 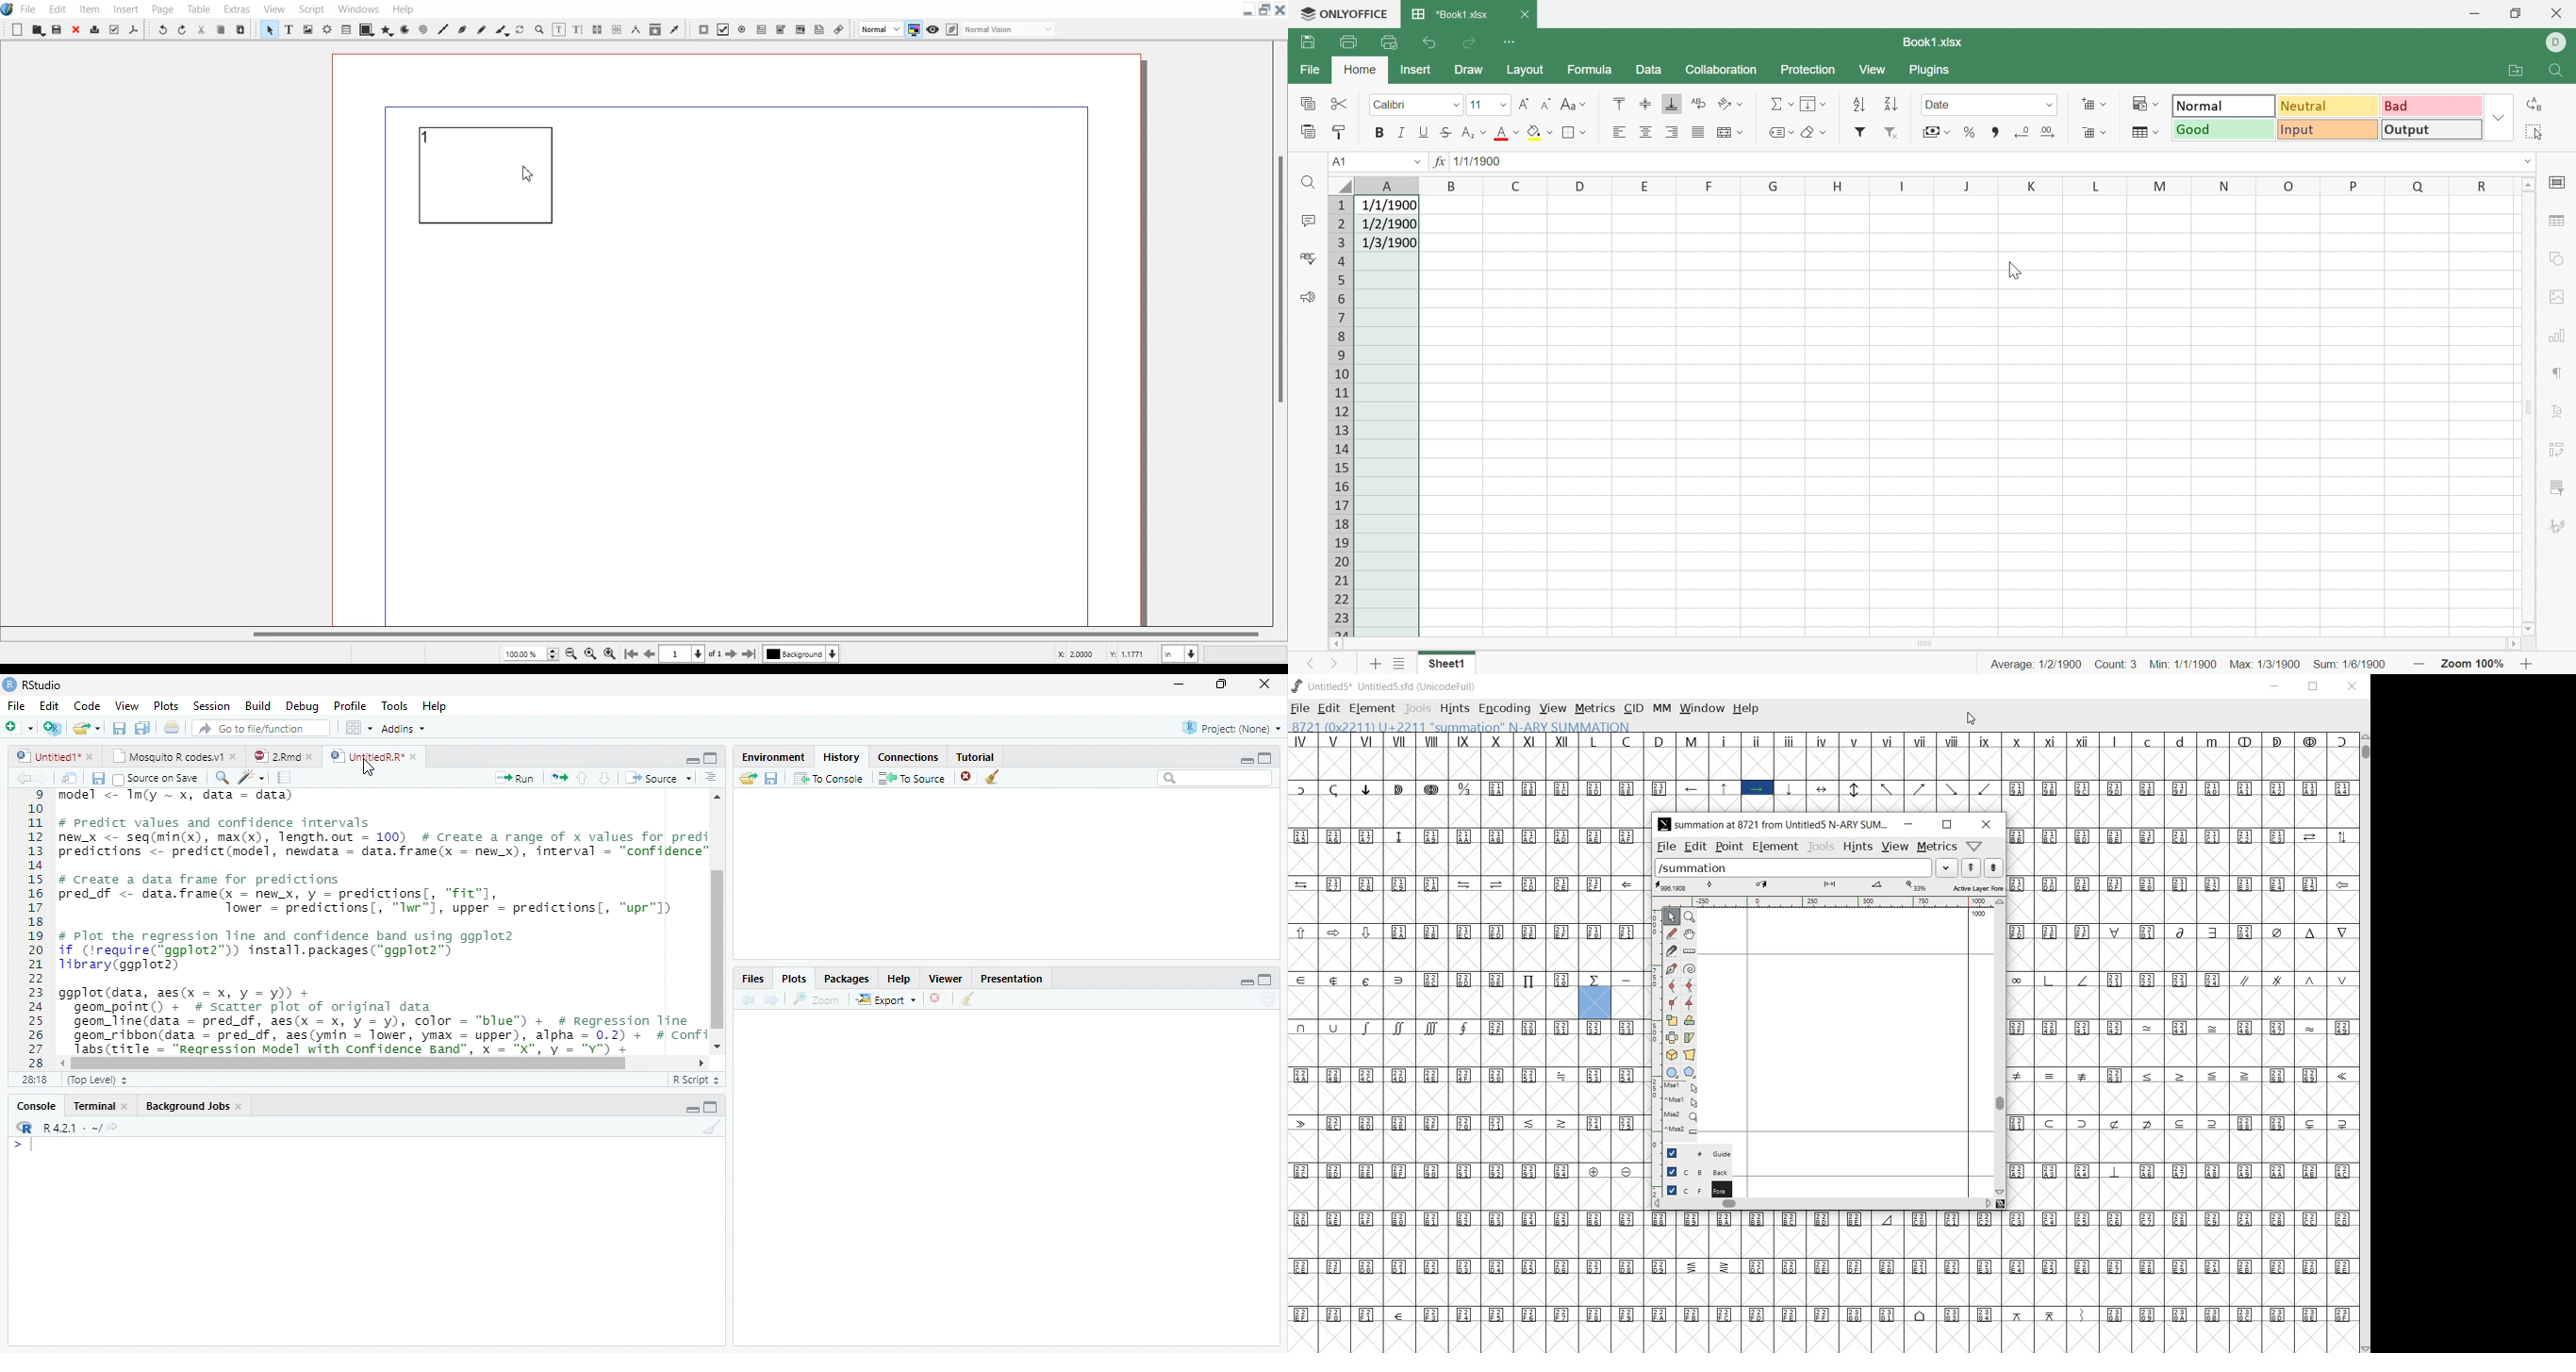 What do you see at coordinates (1503, 707) in the screenshot?
I see `ENCODING` at bounding box center [1503, 707].